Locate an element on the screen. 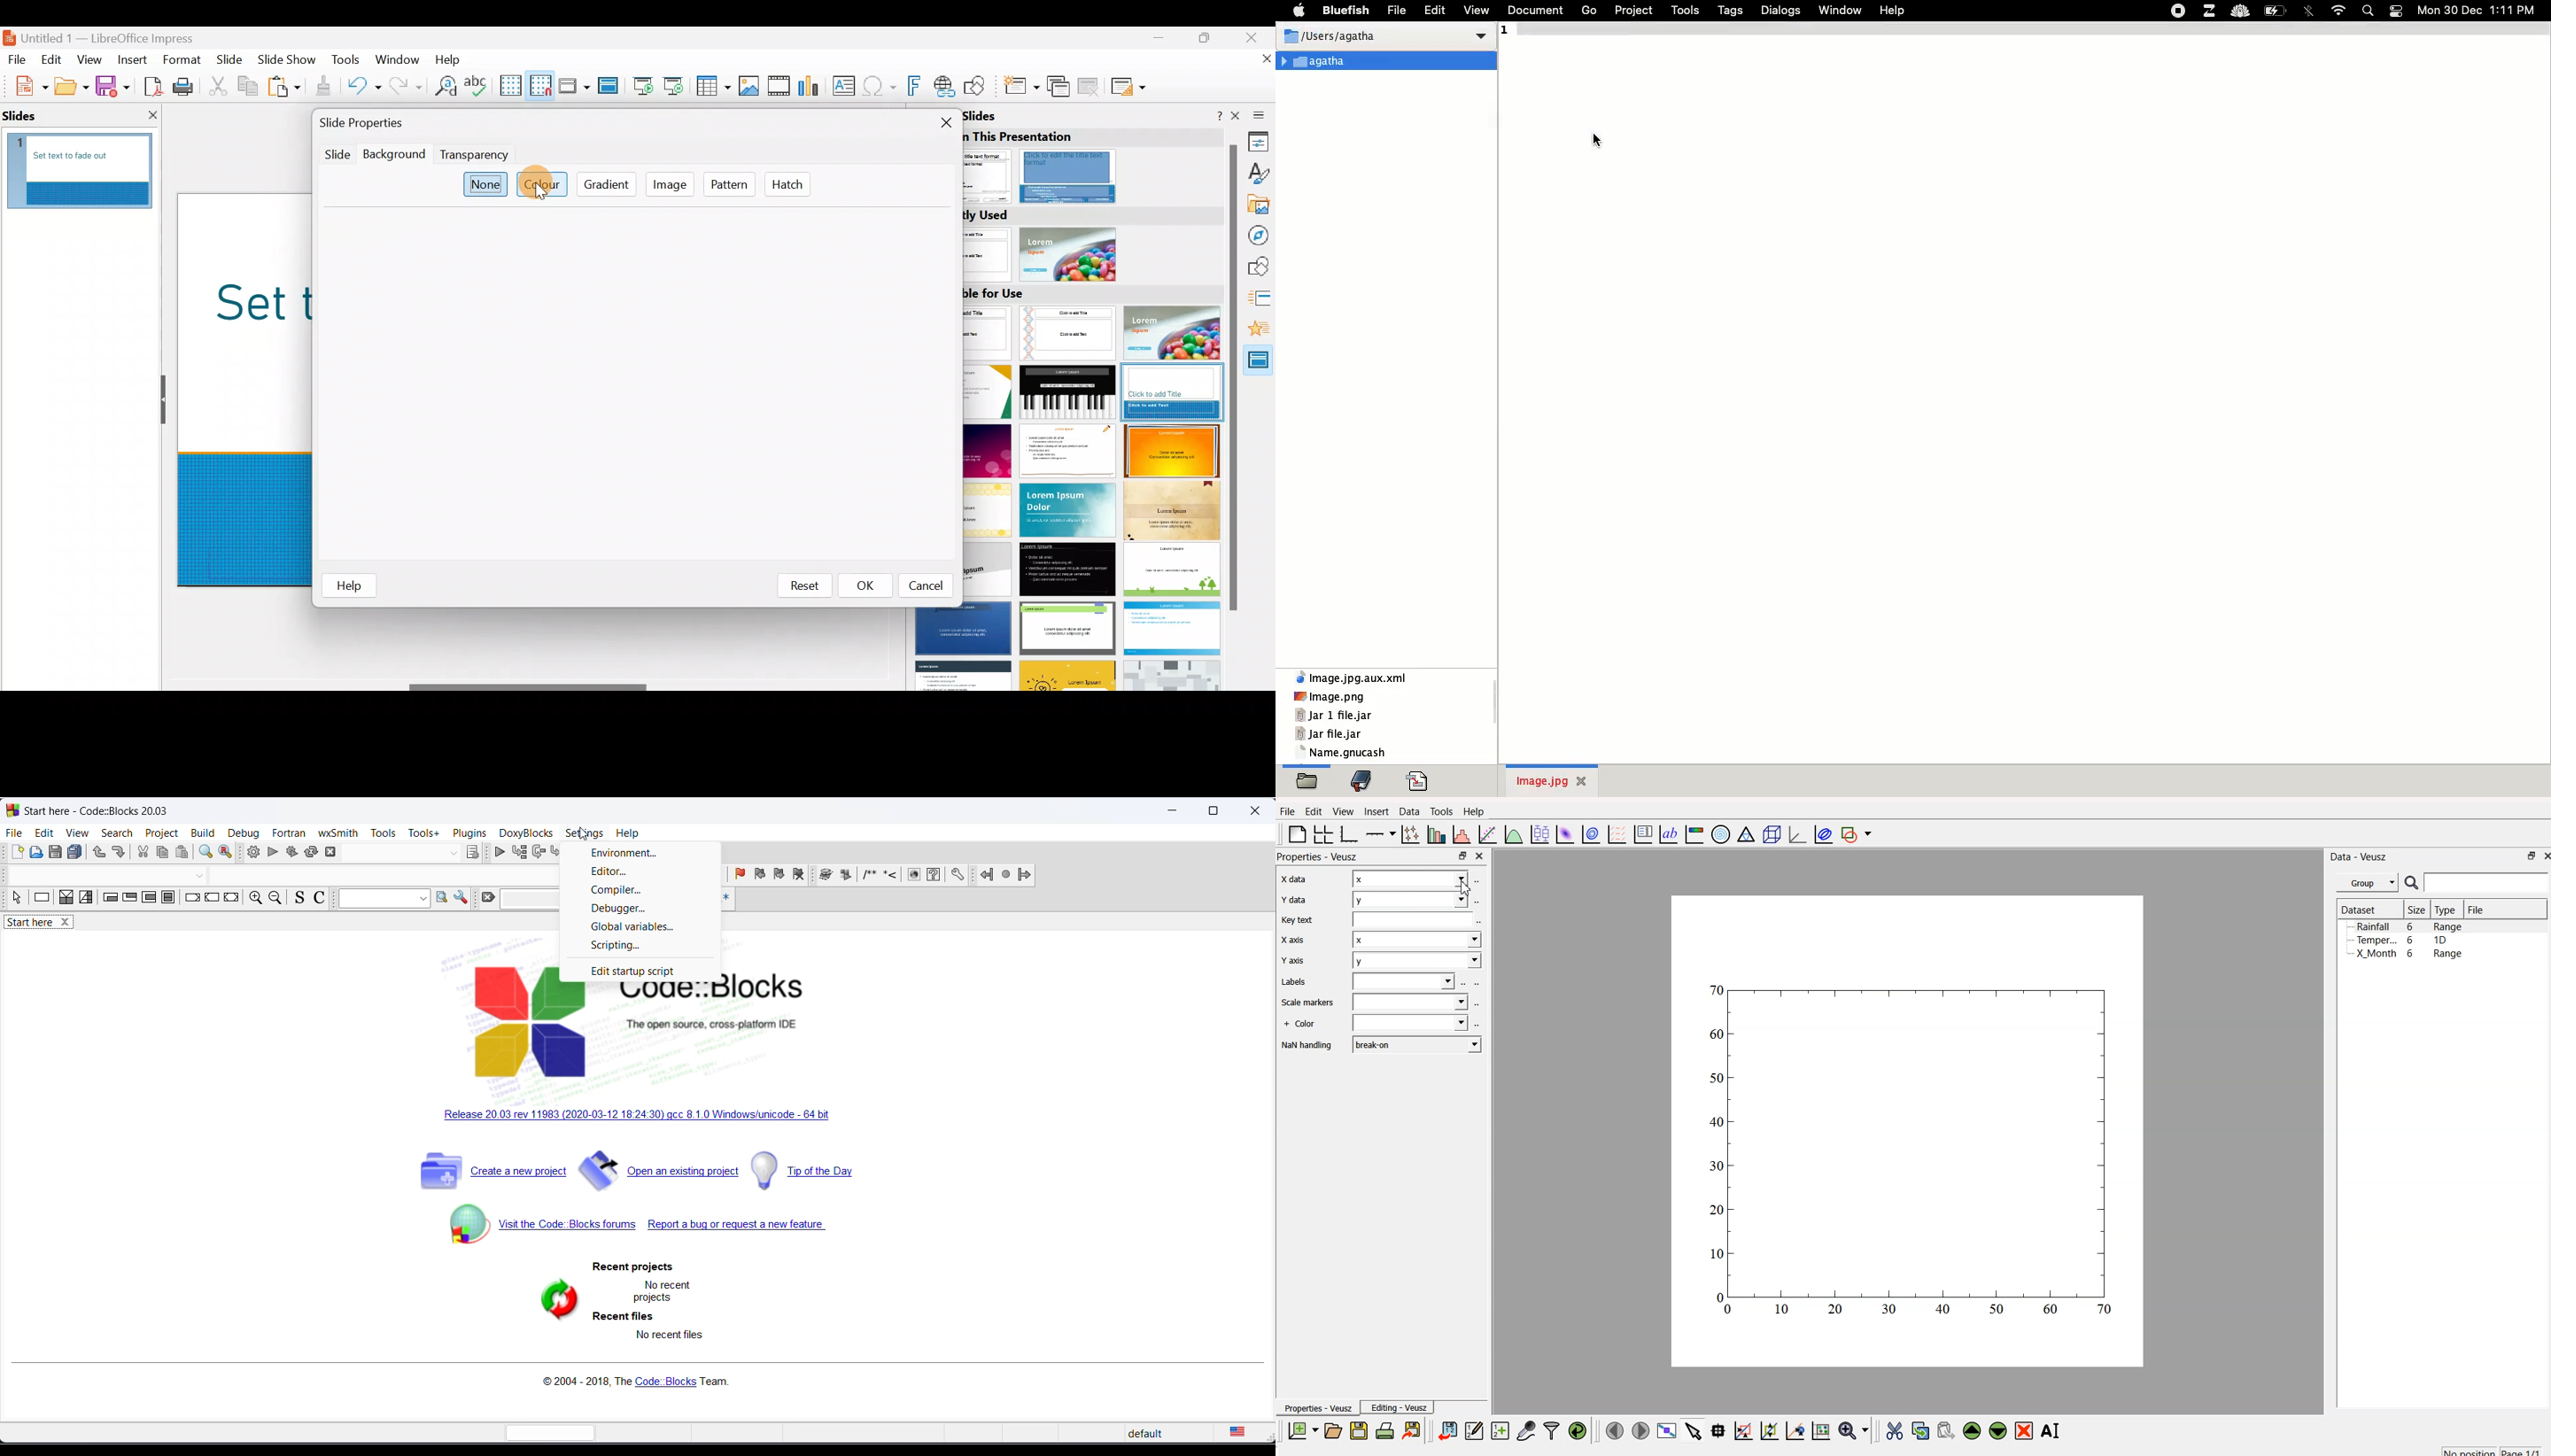 Image resolution: width=2576 pixels, height=1456 pixels. prev bookmark is located at coordinates (758, 874).